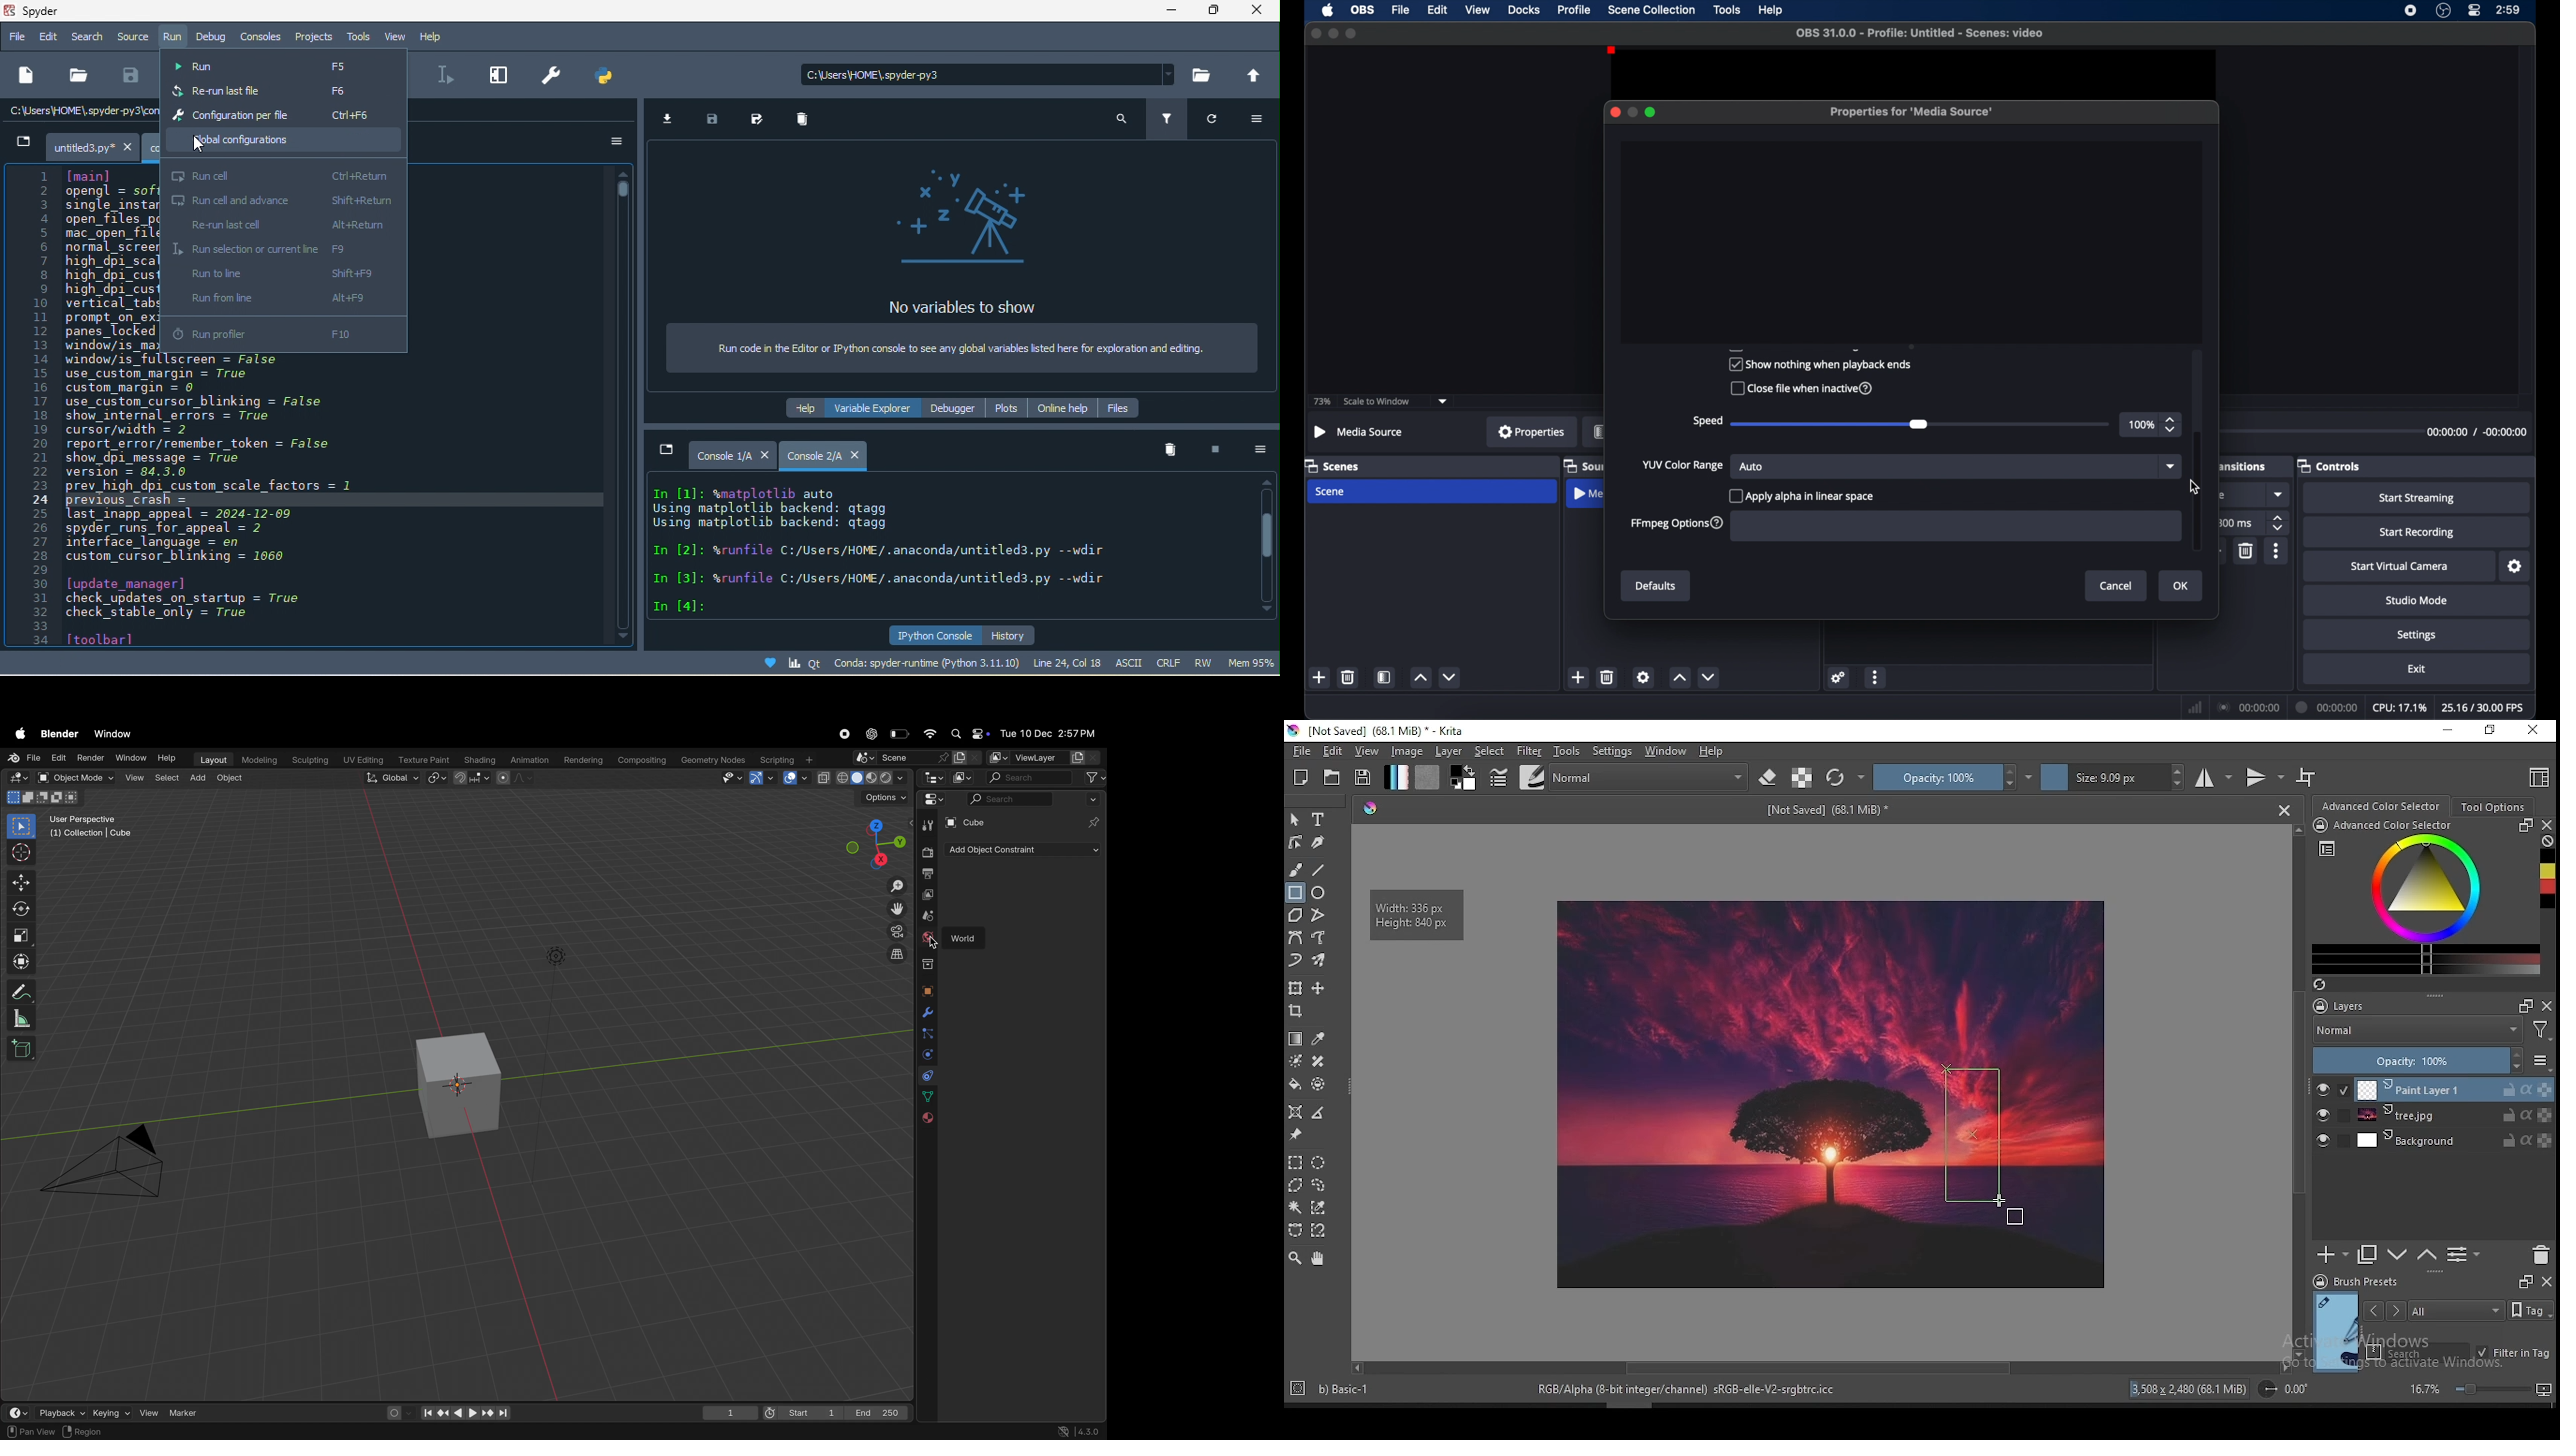 Image resolution: width=2576 pixels, height=1456 pixels. I want to click on more options, so click(1875, 677).